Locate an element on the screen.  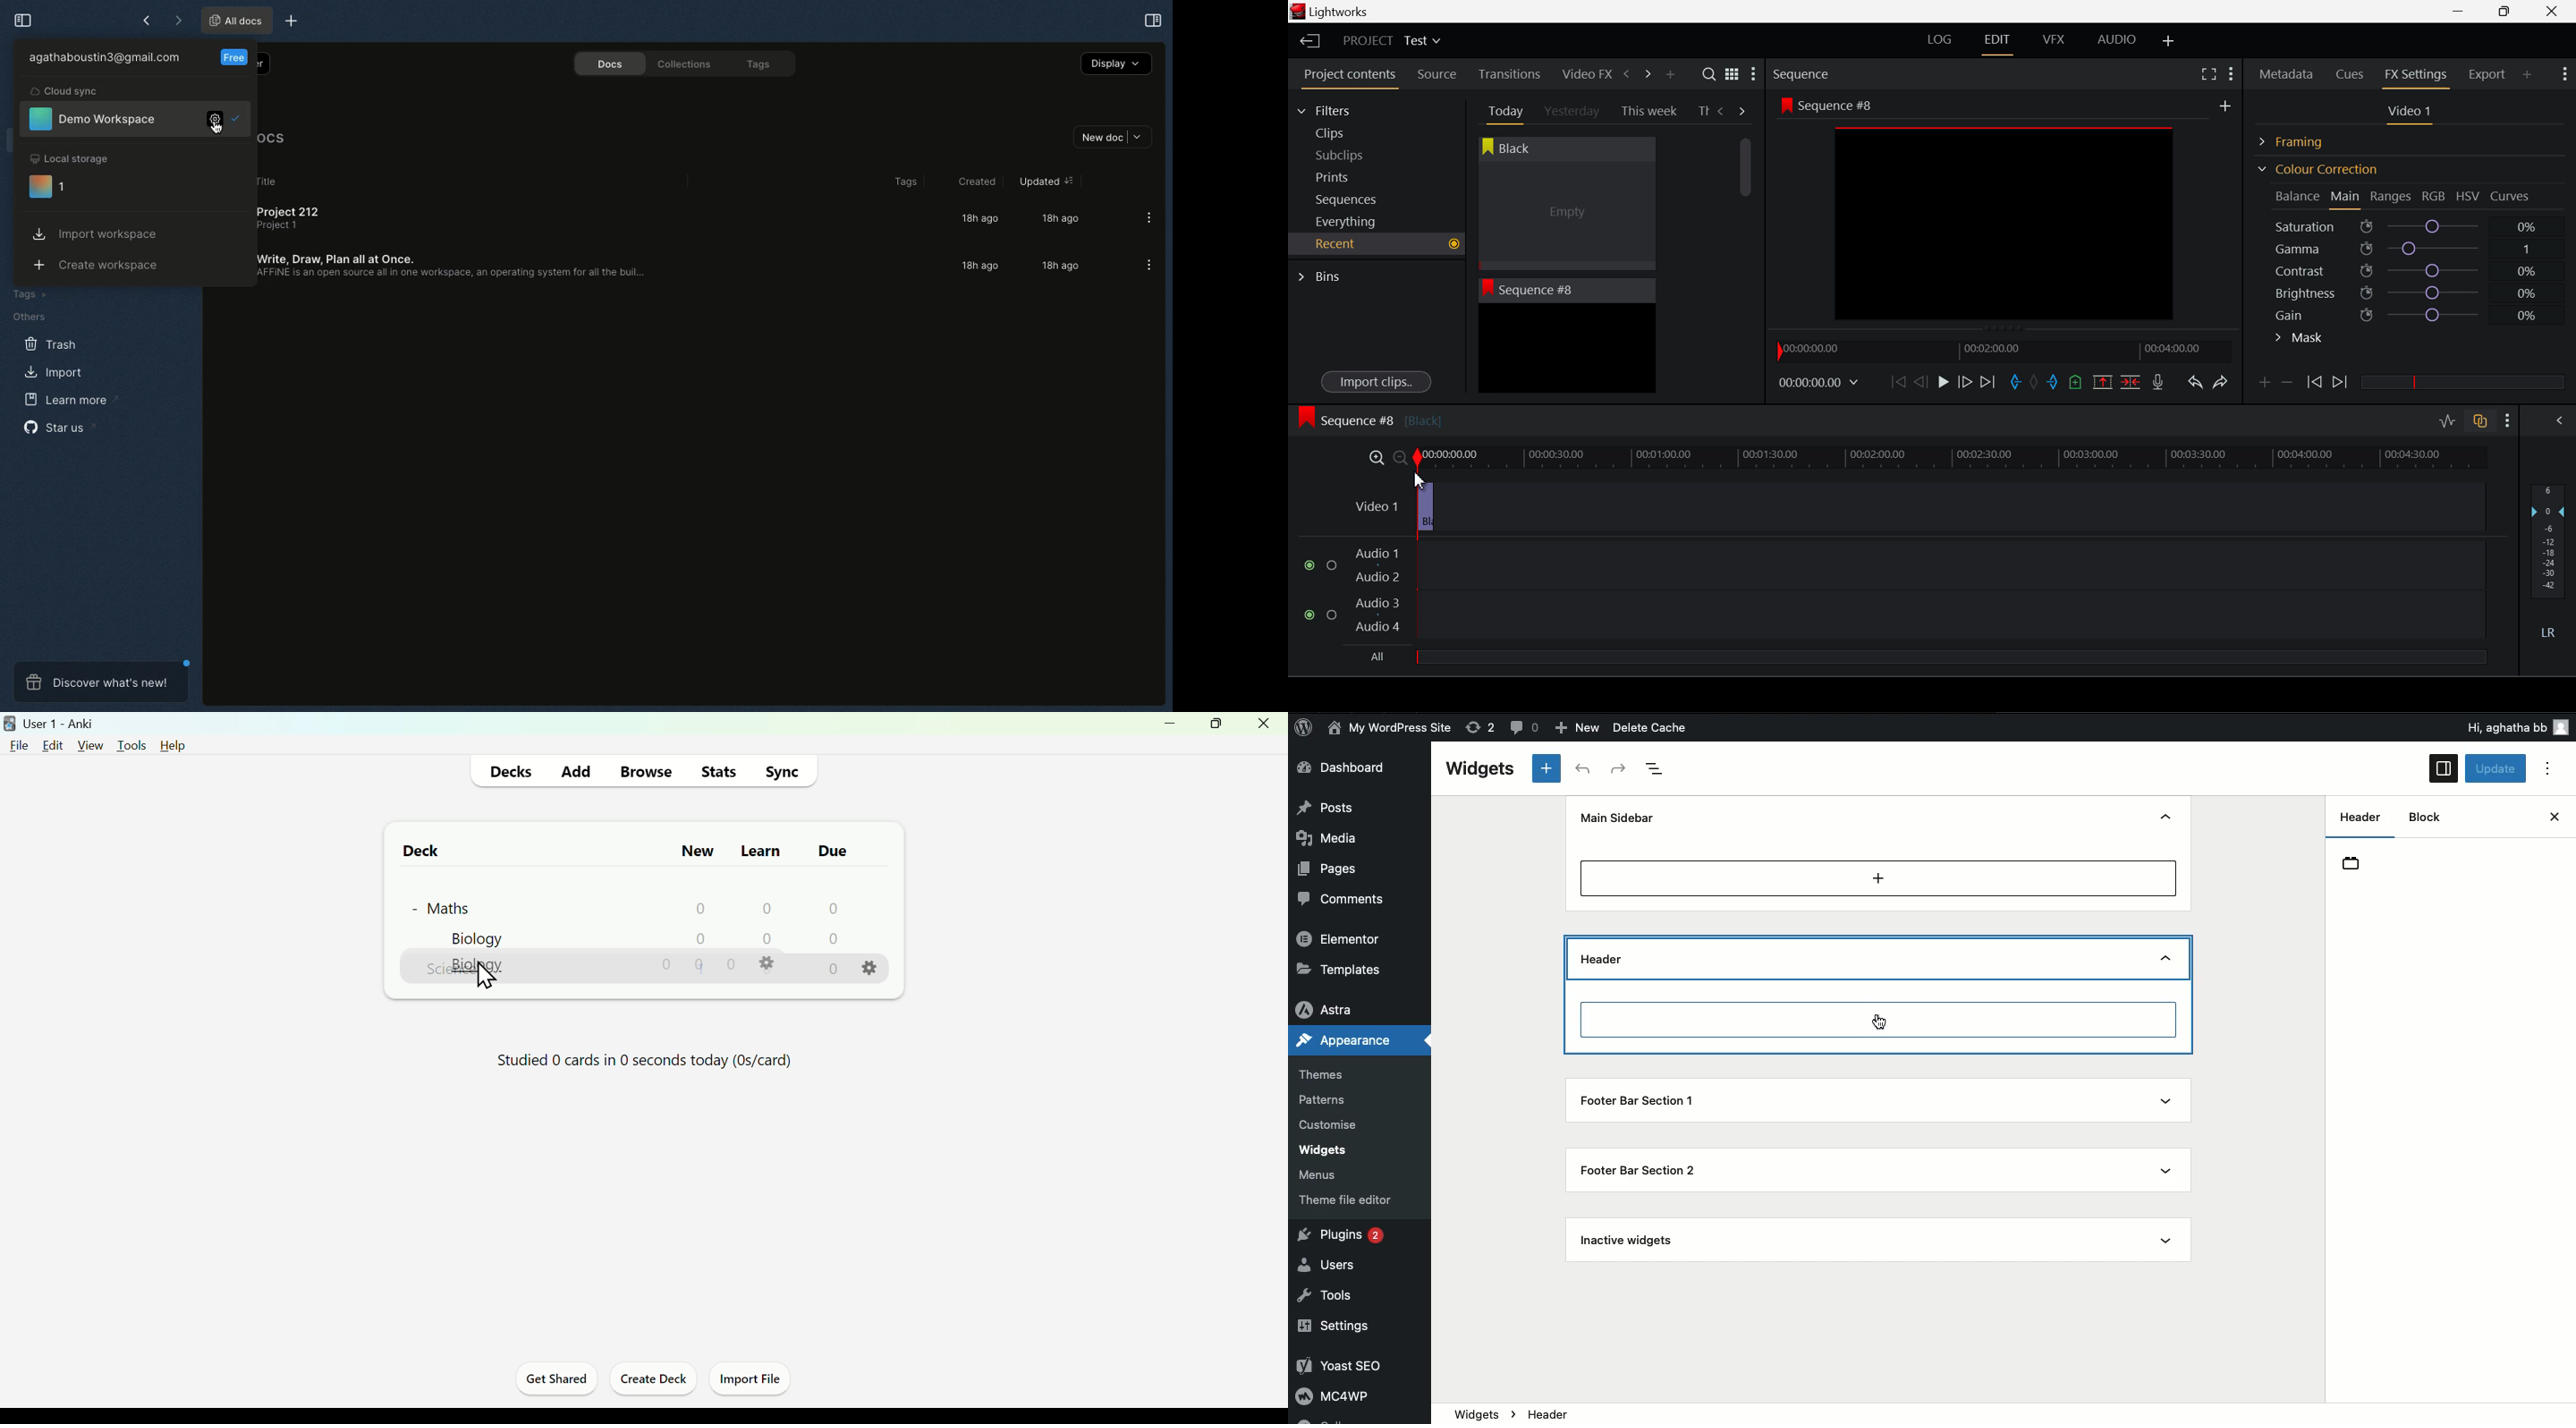
Framing Section is located at coordinates (2302, 140).